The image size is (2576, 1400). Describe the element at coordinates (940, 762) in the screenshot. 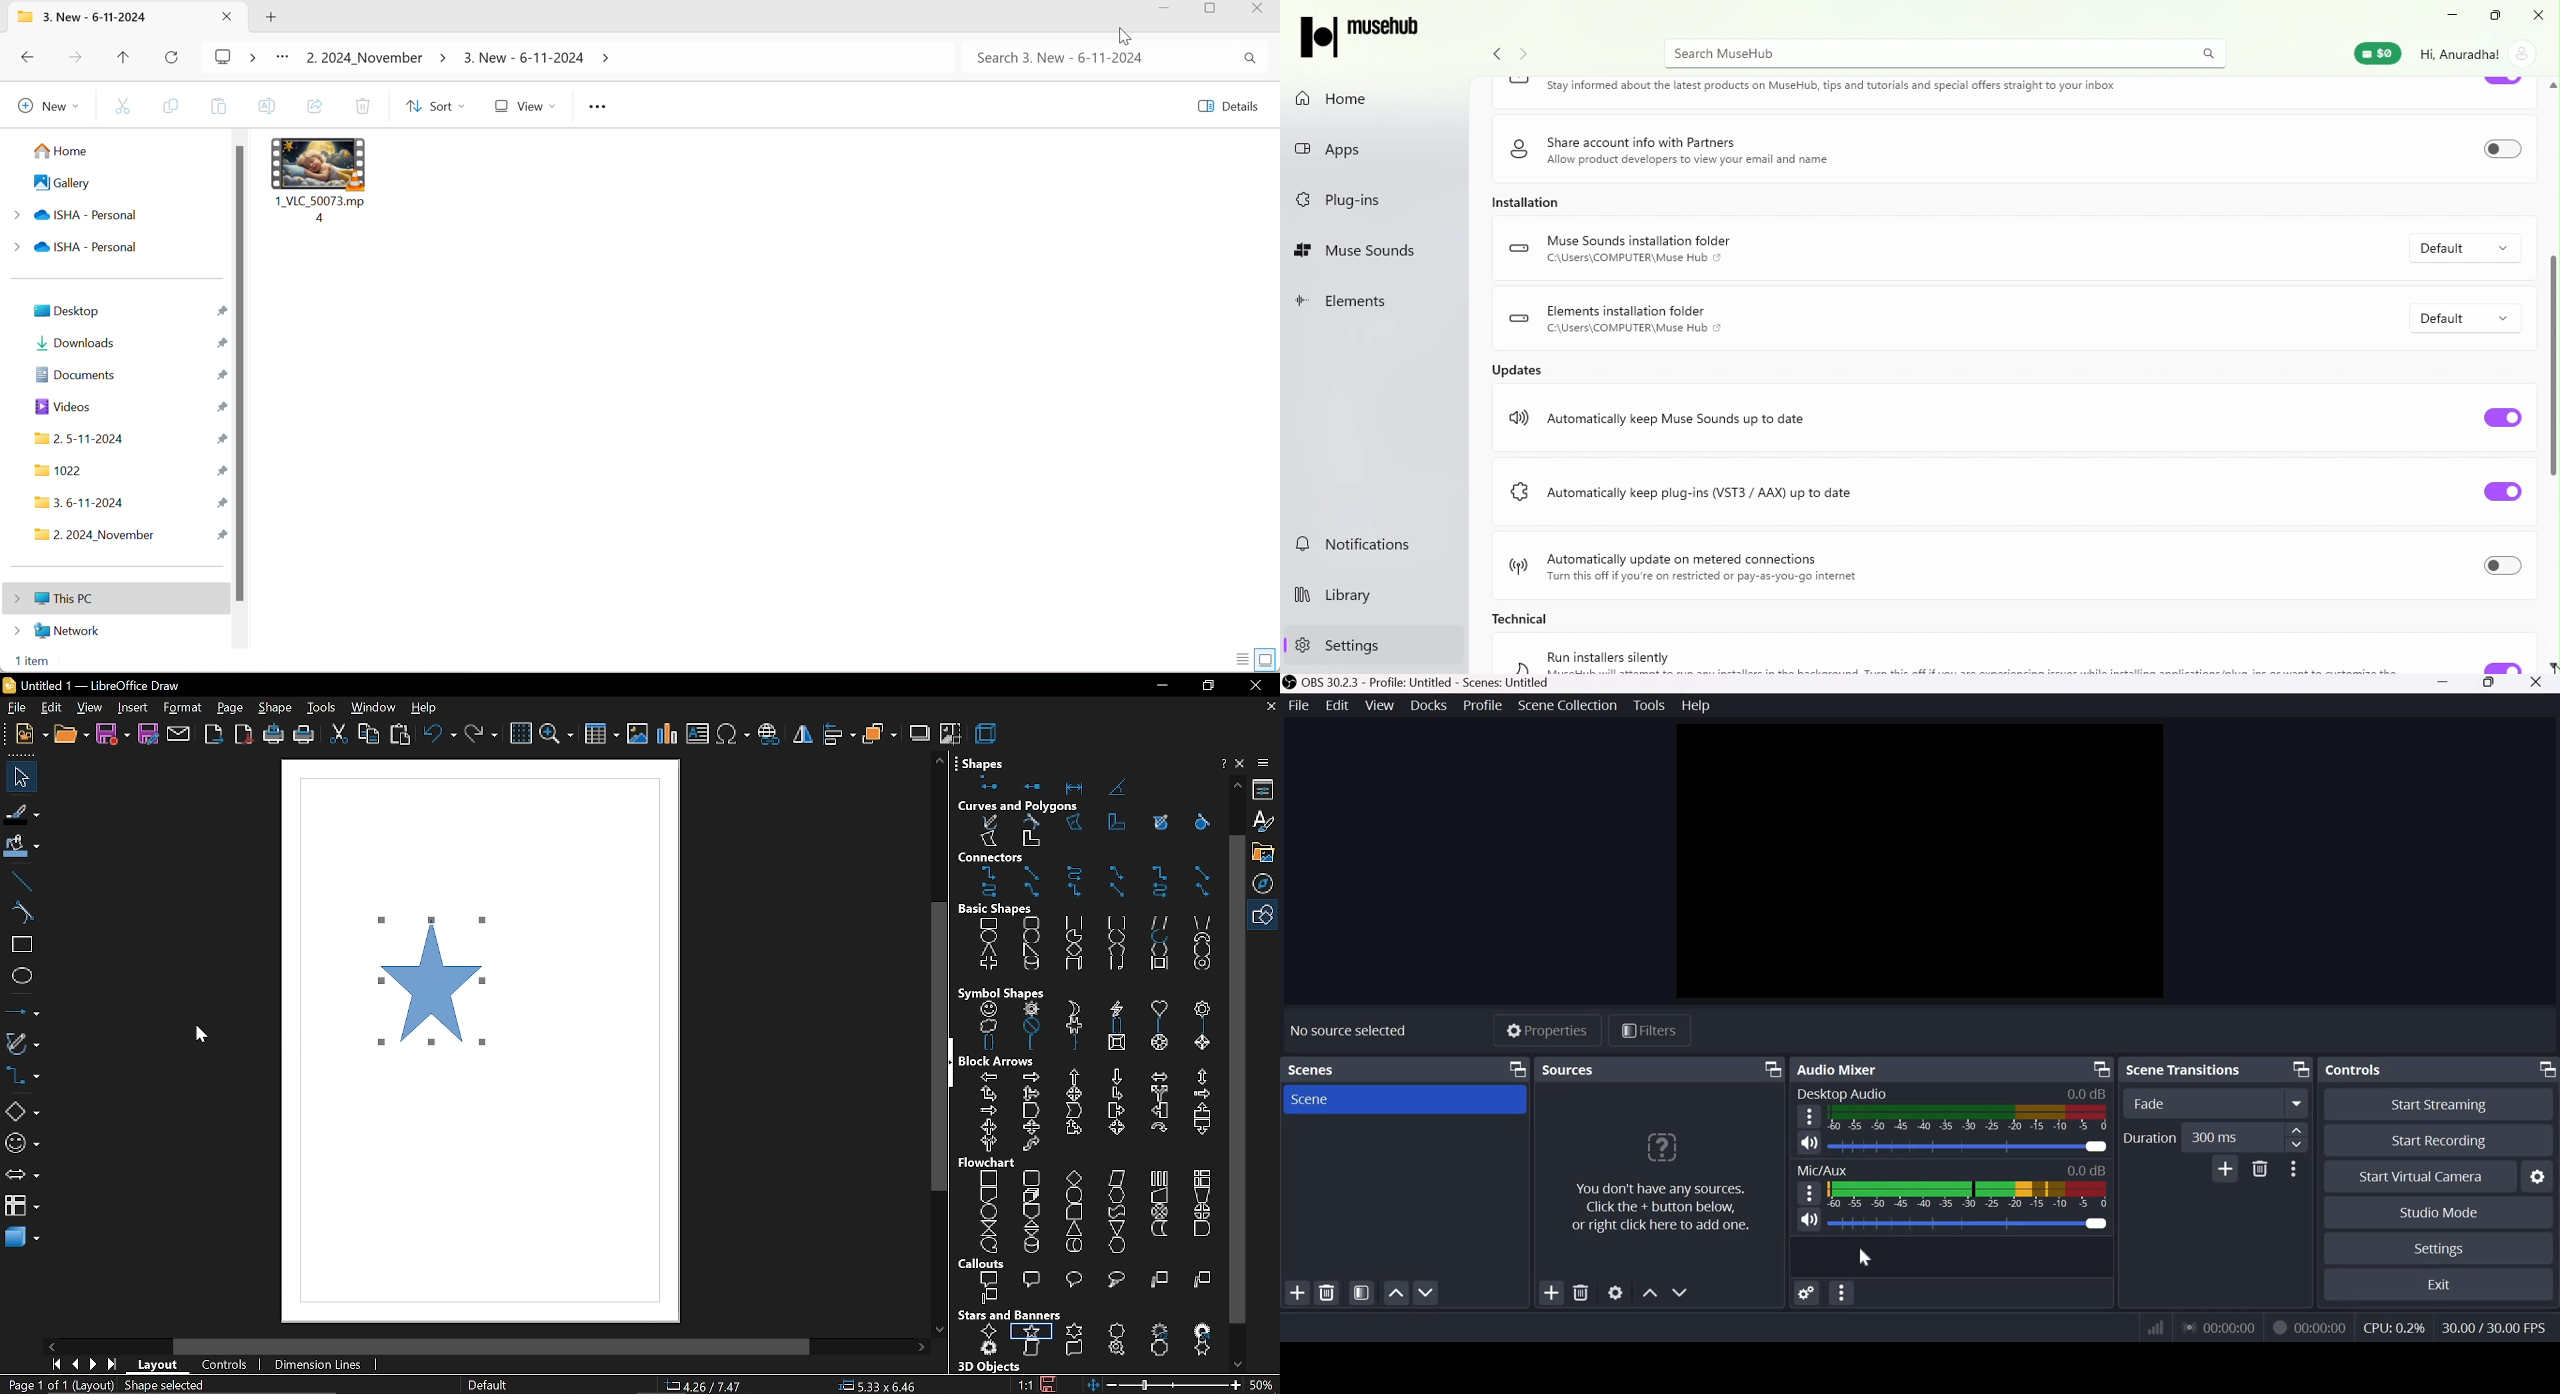

I see `move up` at that location.